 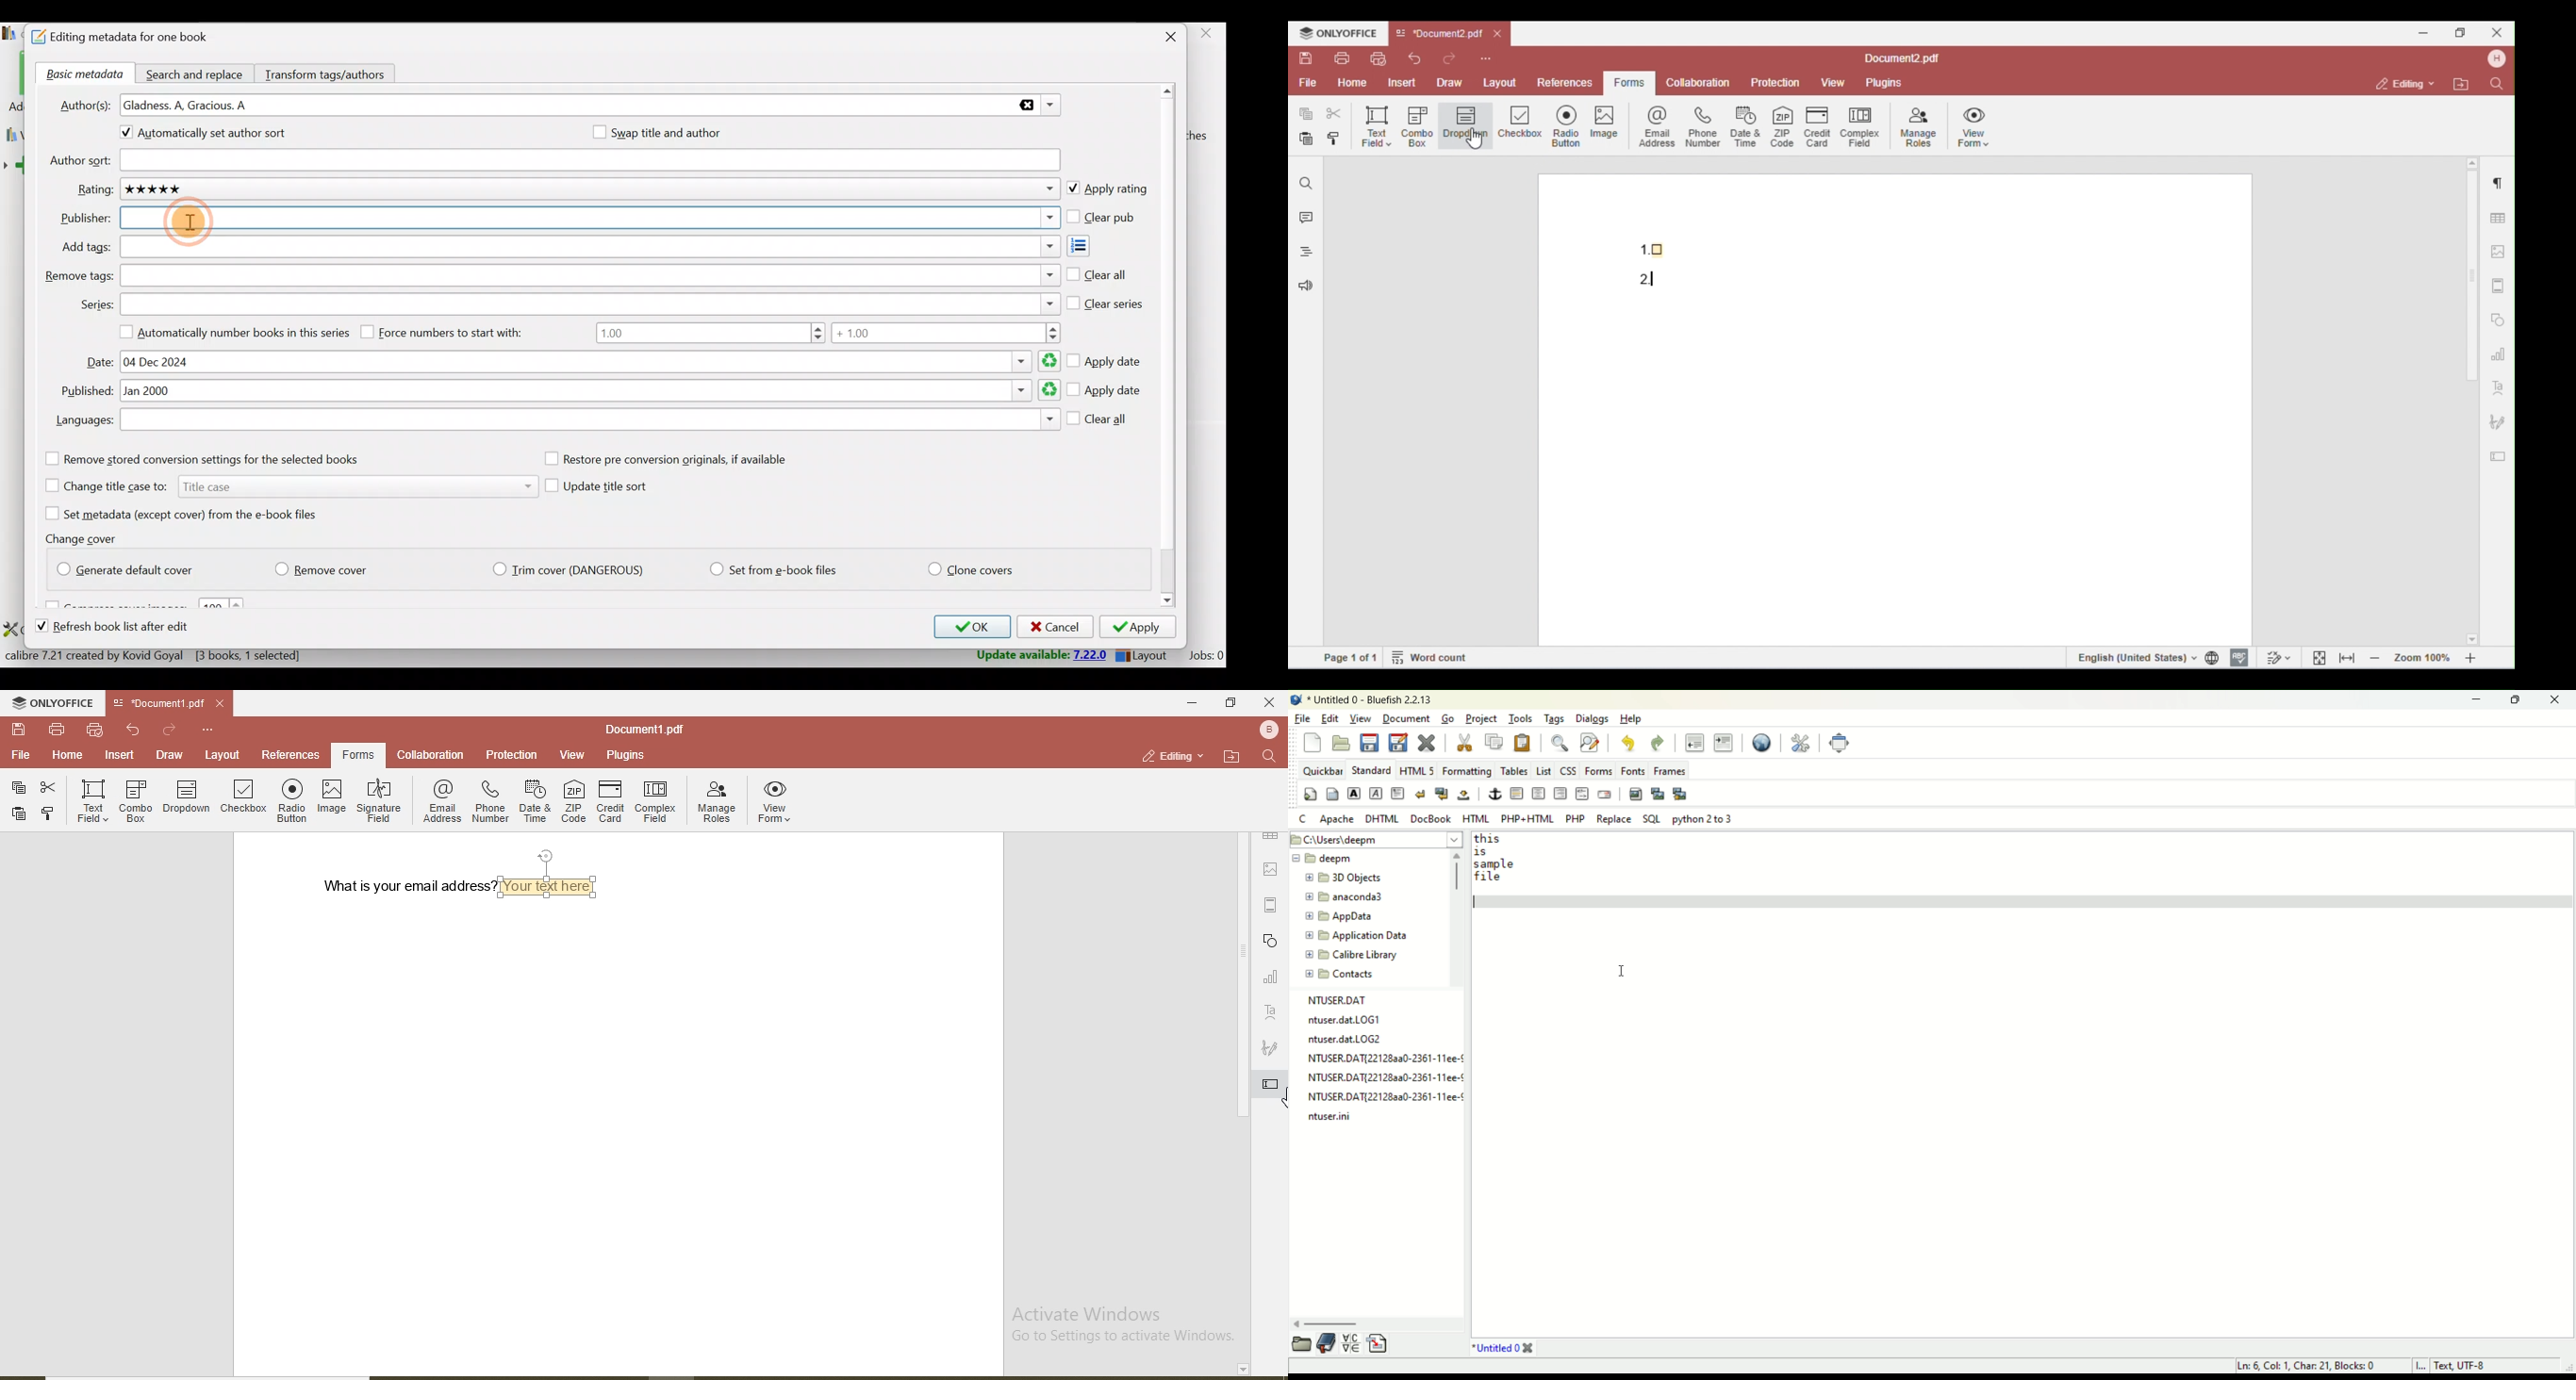 What do you see at coordinates (1632, 719) in the screenshot?
I see `help` at bounding box center [1632, 719].